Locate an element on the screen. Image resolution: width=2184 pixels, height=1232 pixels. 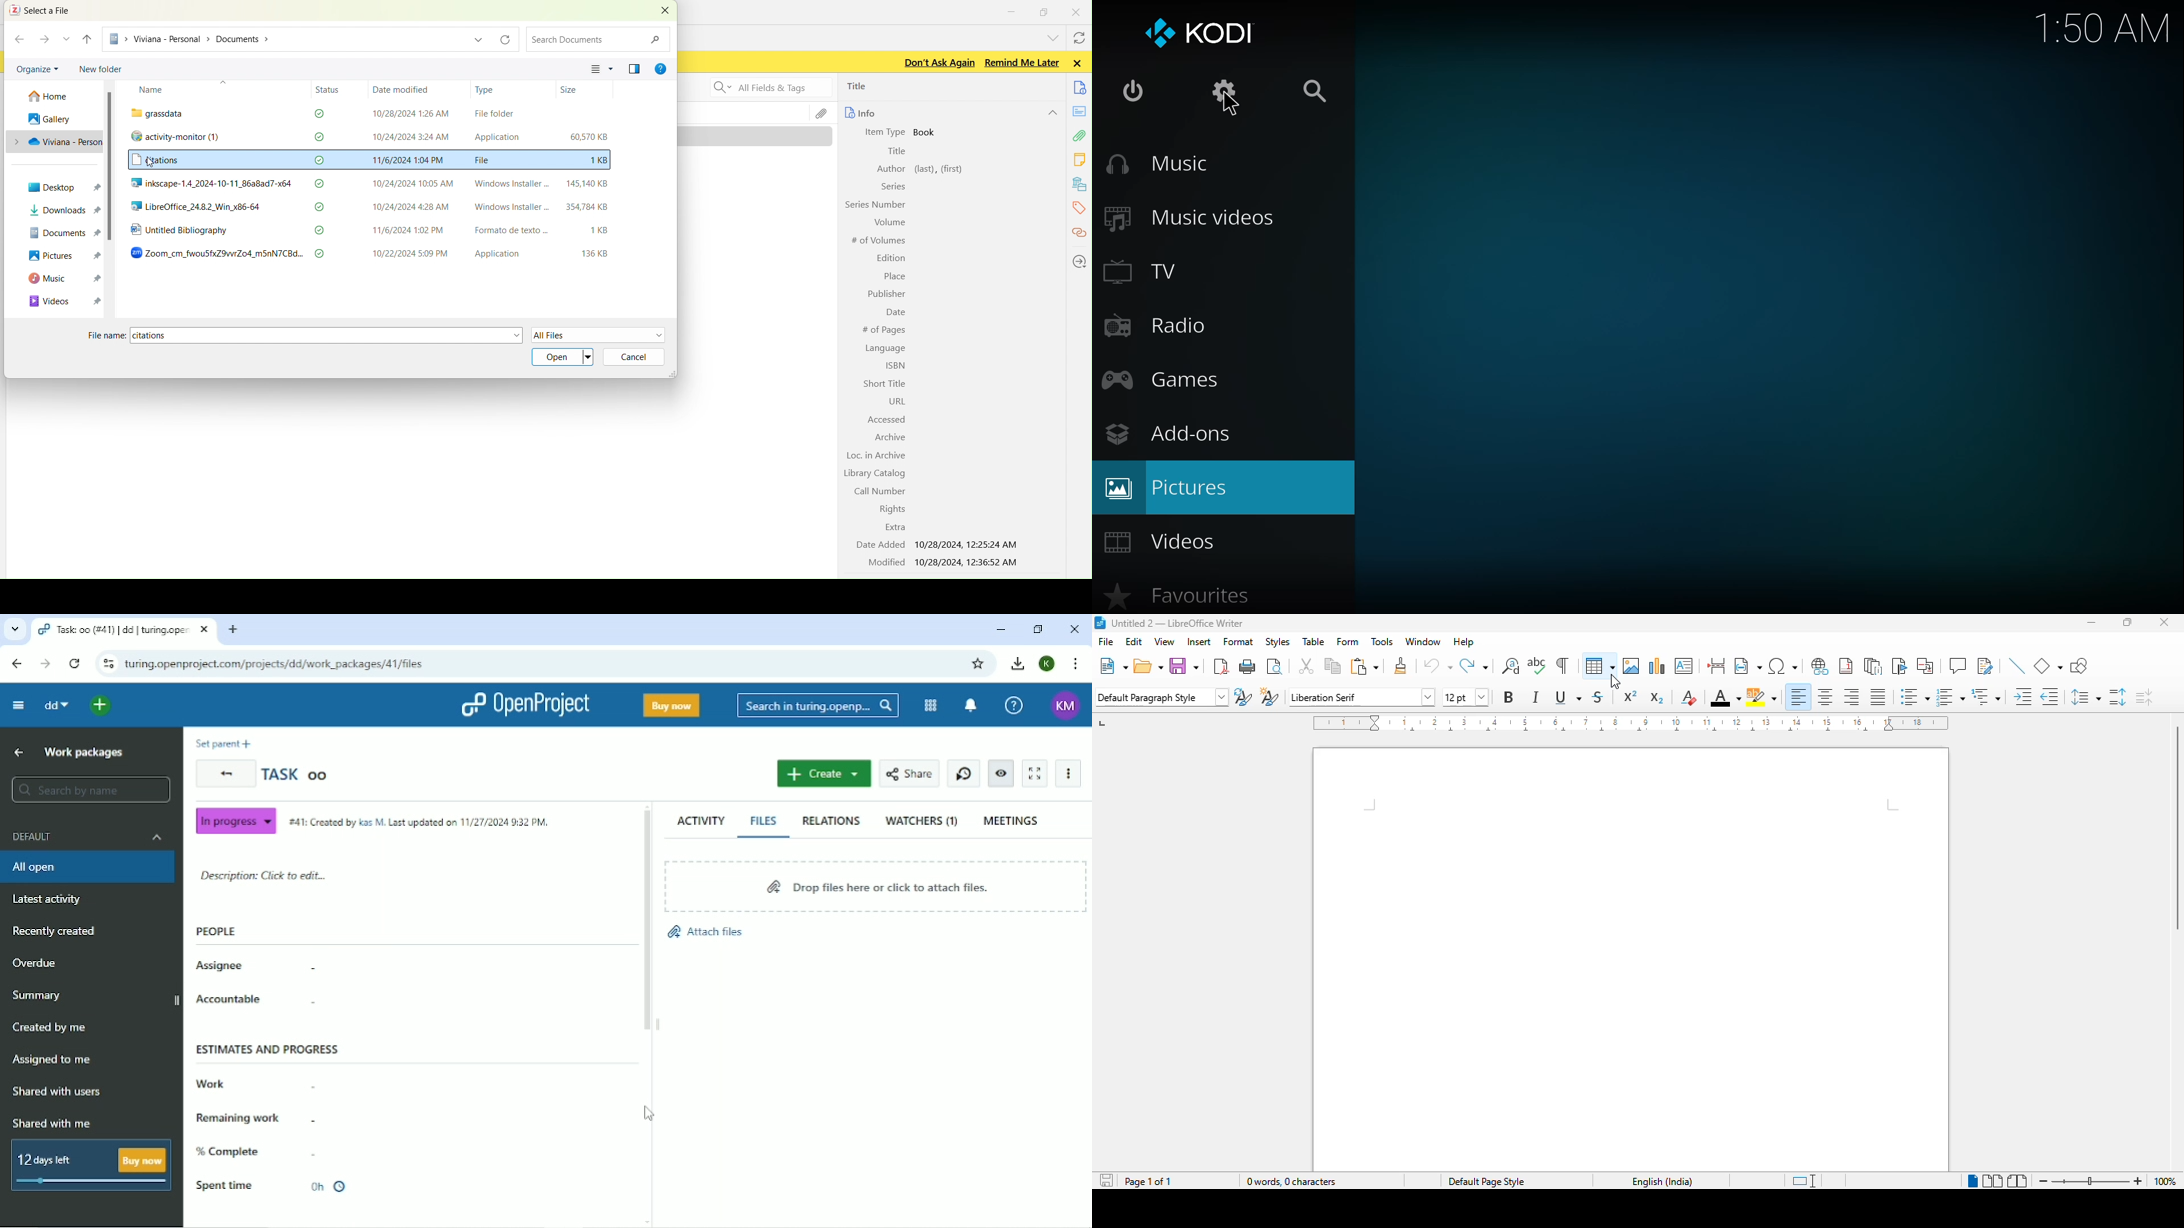
check is located at coordinates (318, 230).